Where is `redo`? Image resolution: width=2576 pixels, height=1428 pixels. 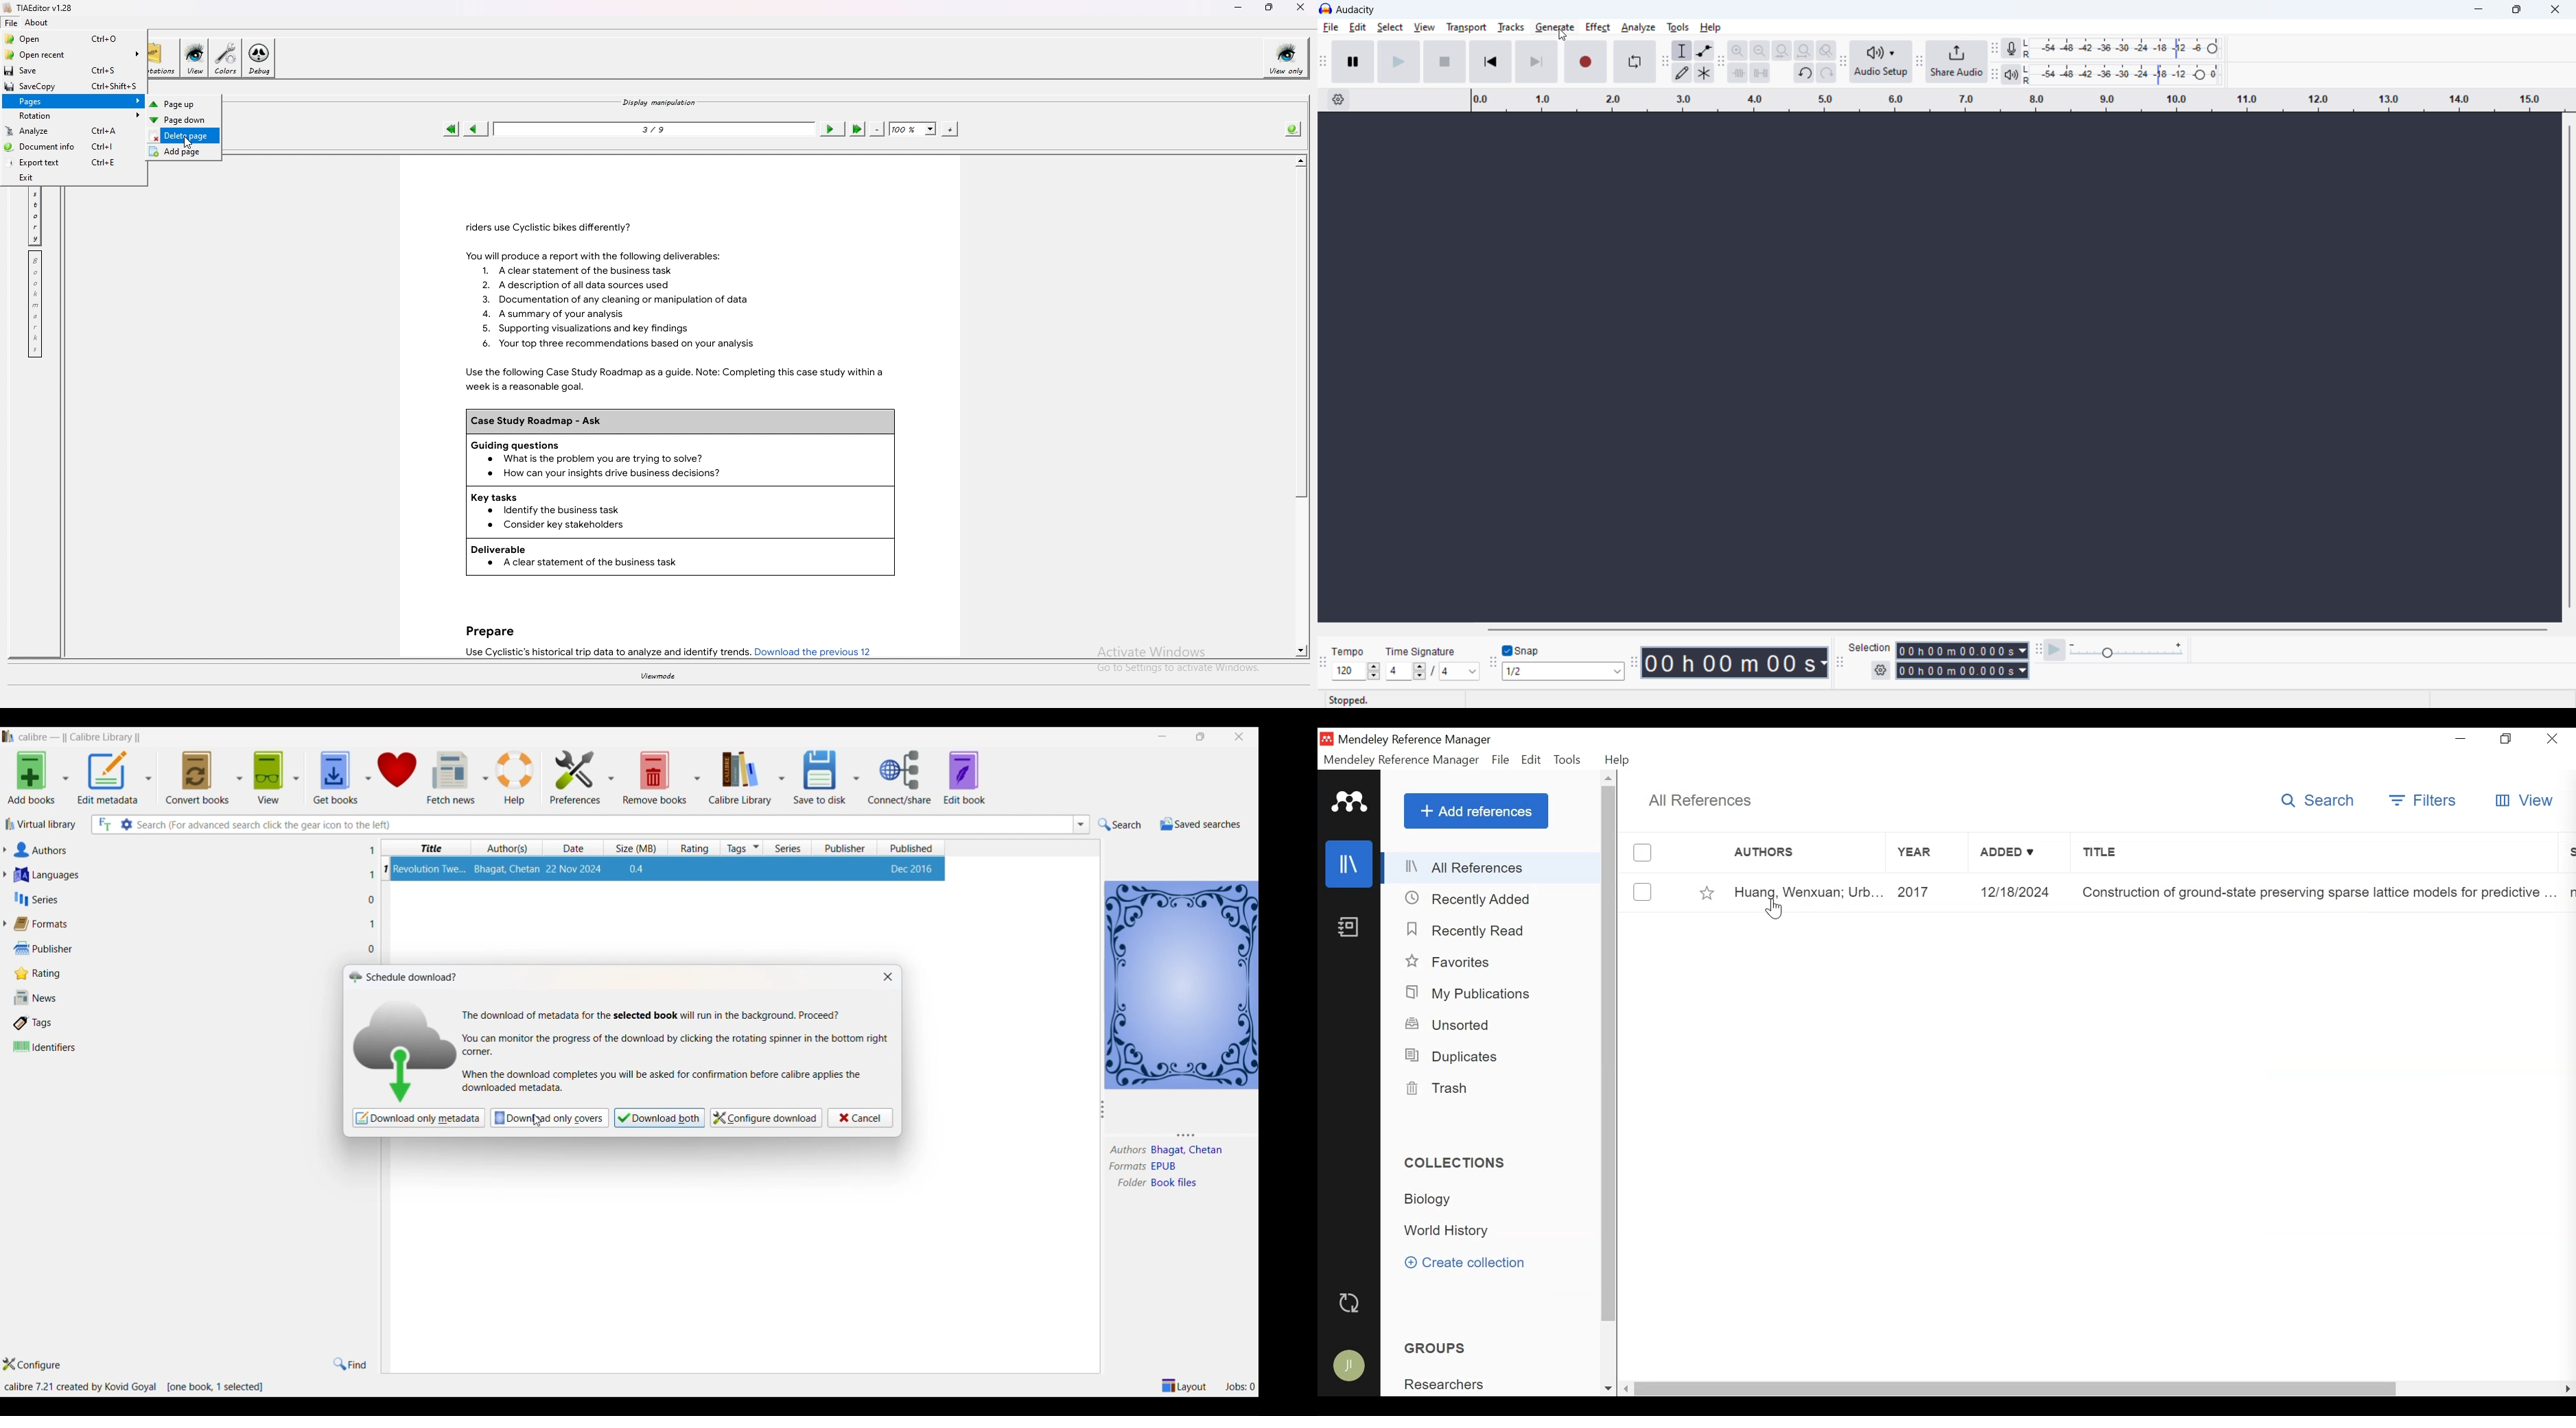 redo is located at coordinates (1826, 73).